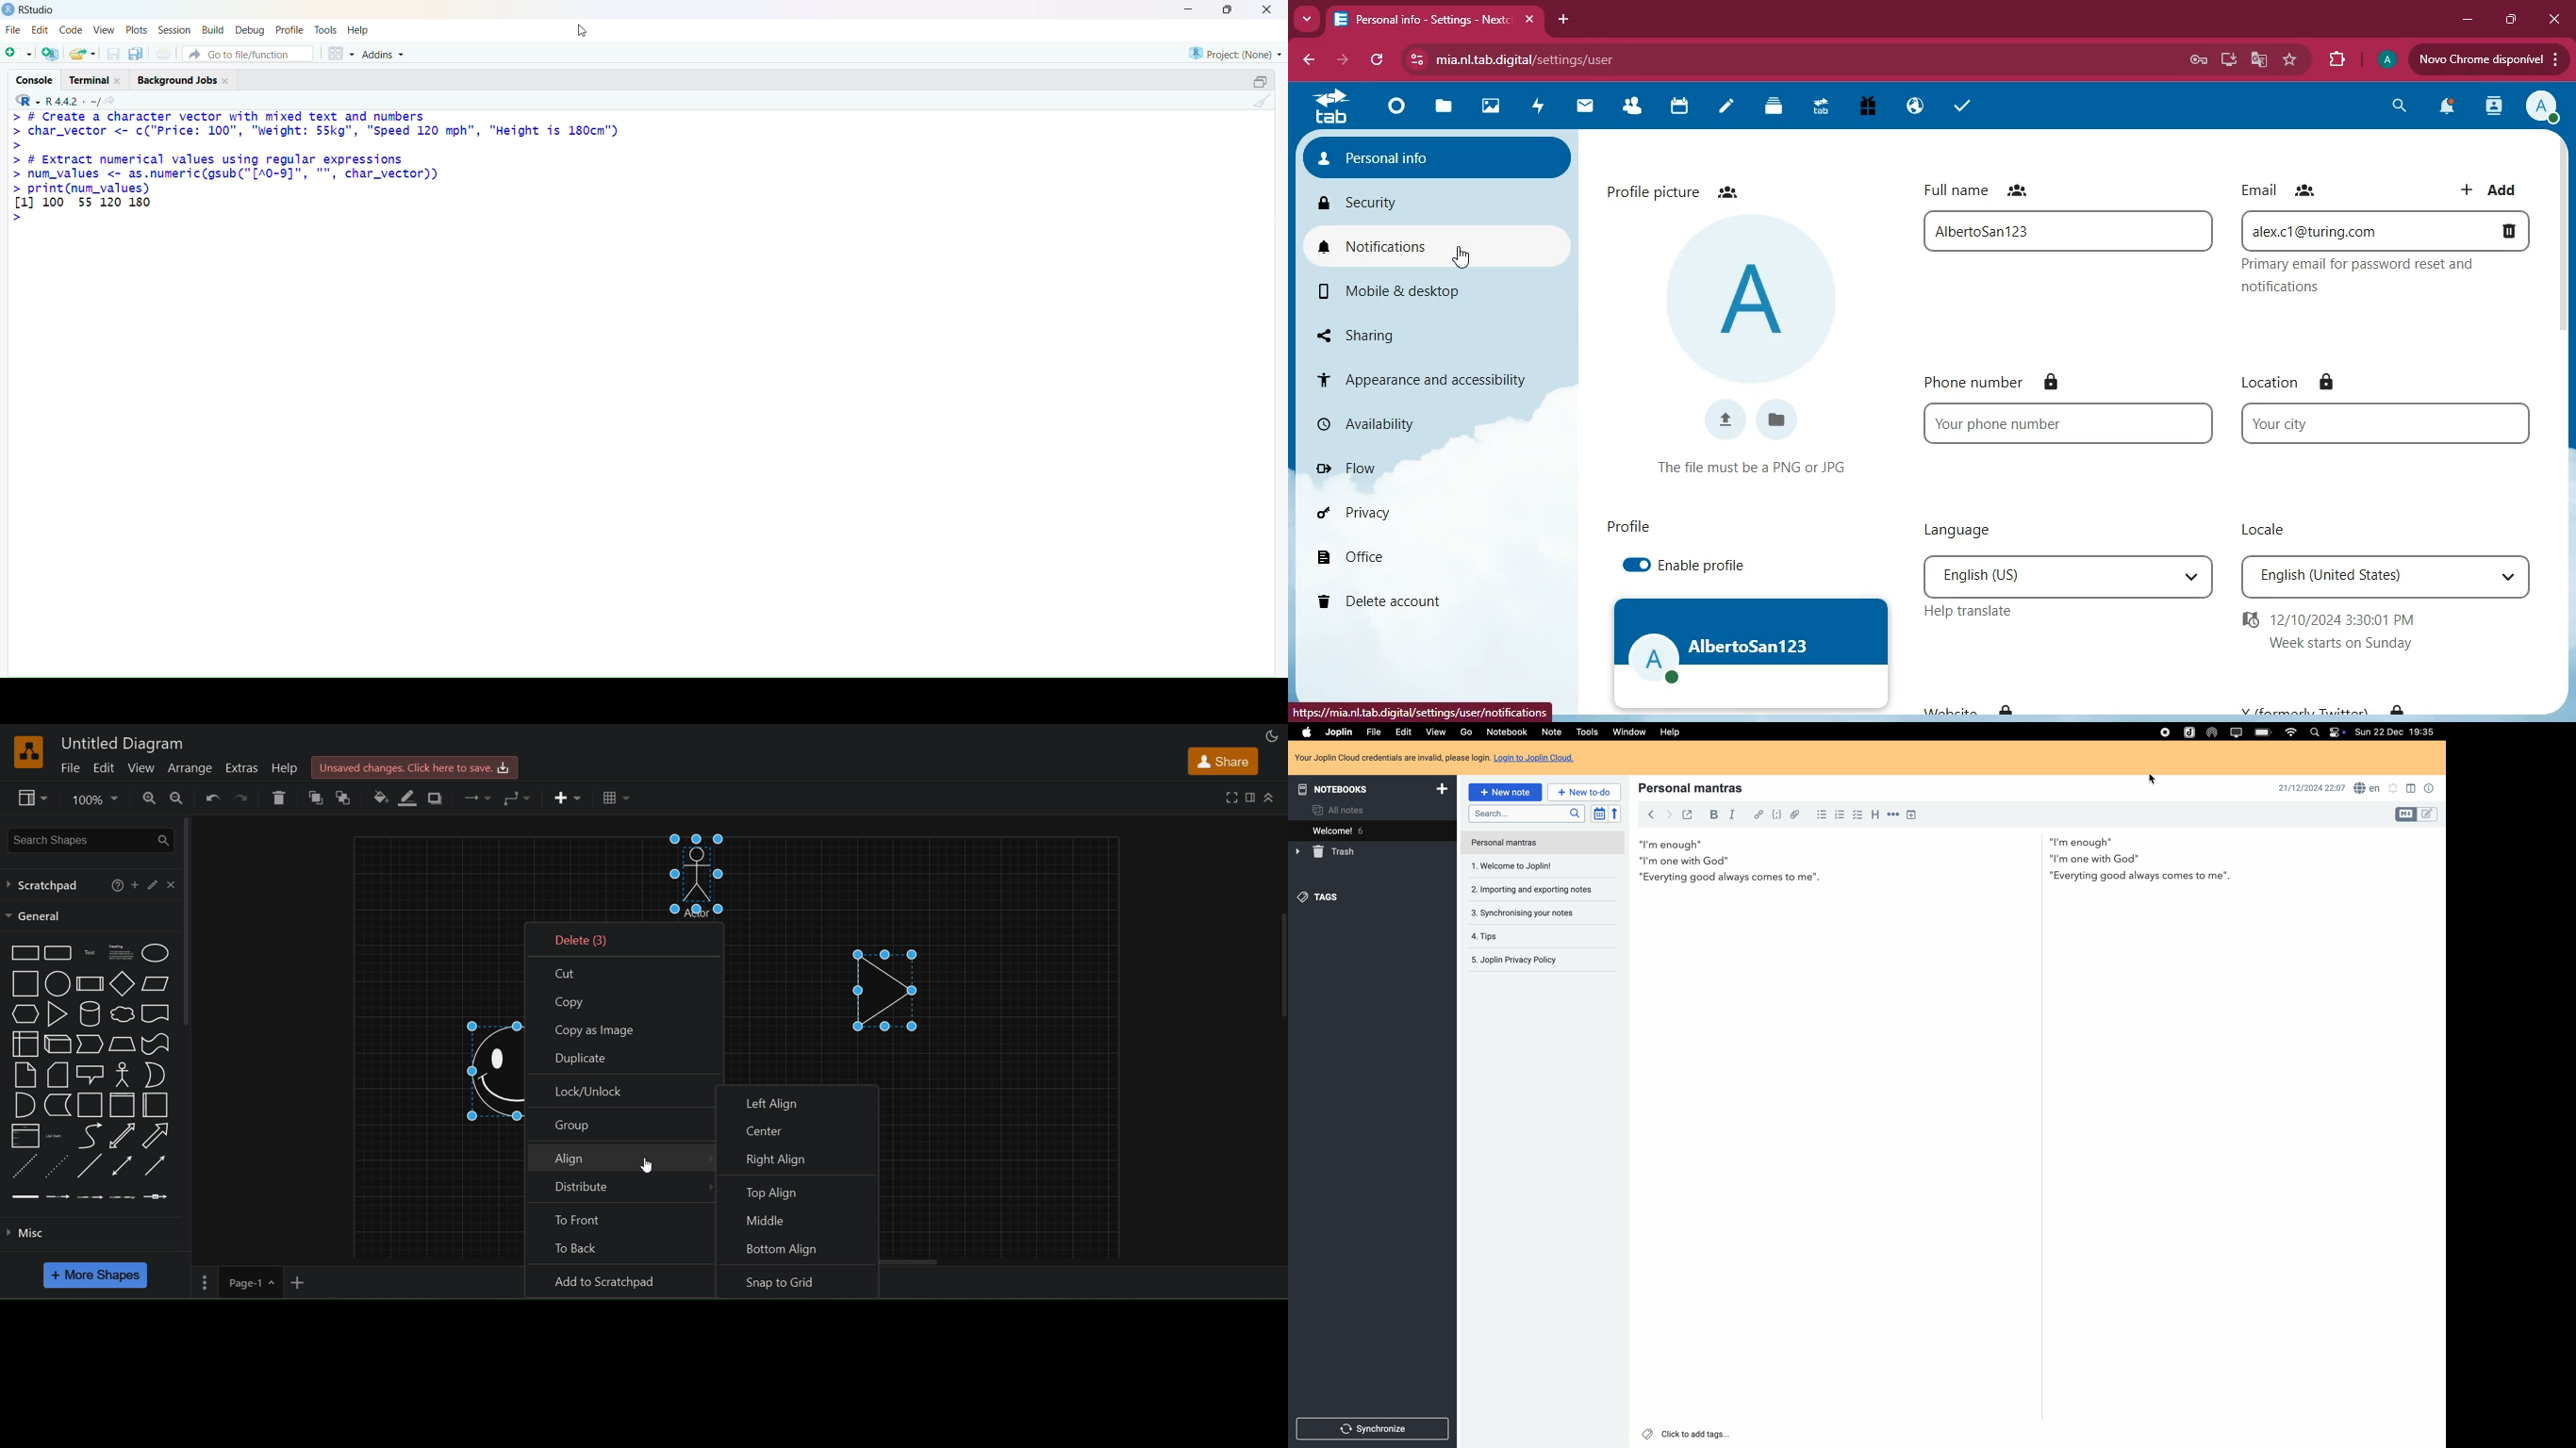 The image size is (2576, 1456). What do you see at coordinates (250, 31) in the screenshot?
I see `debug` at bounding box center [250, 31].